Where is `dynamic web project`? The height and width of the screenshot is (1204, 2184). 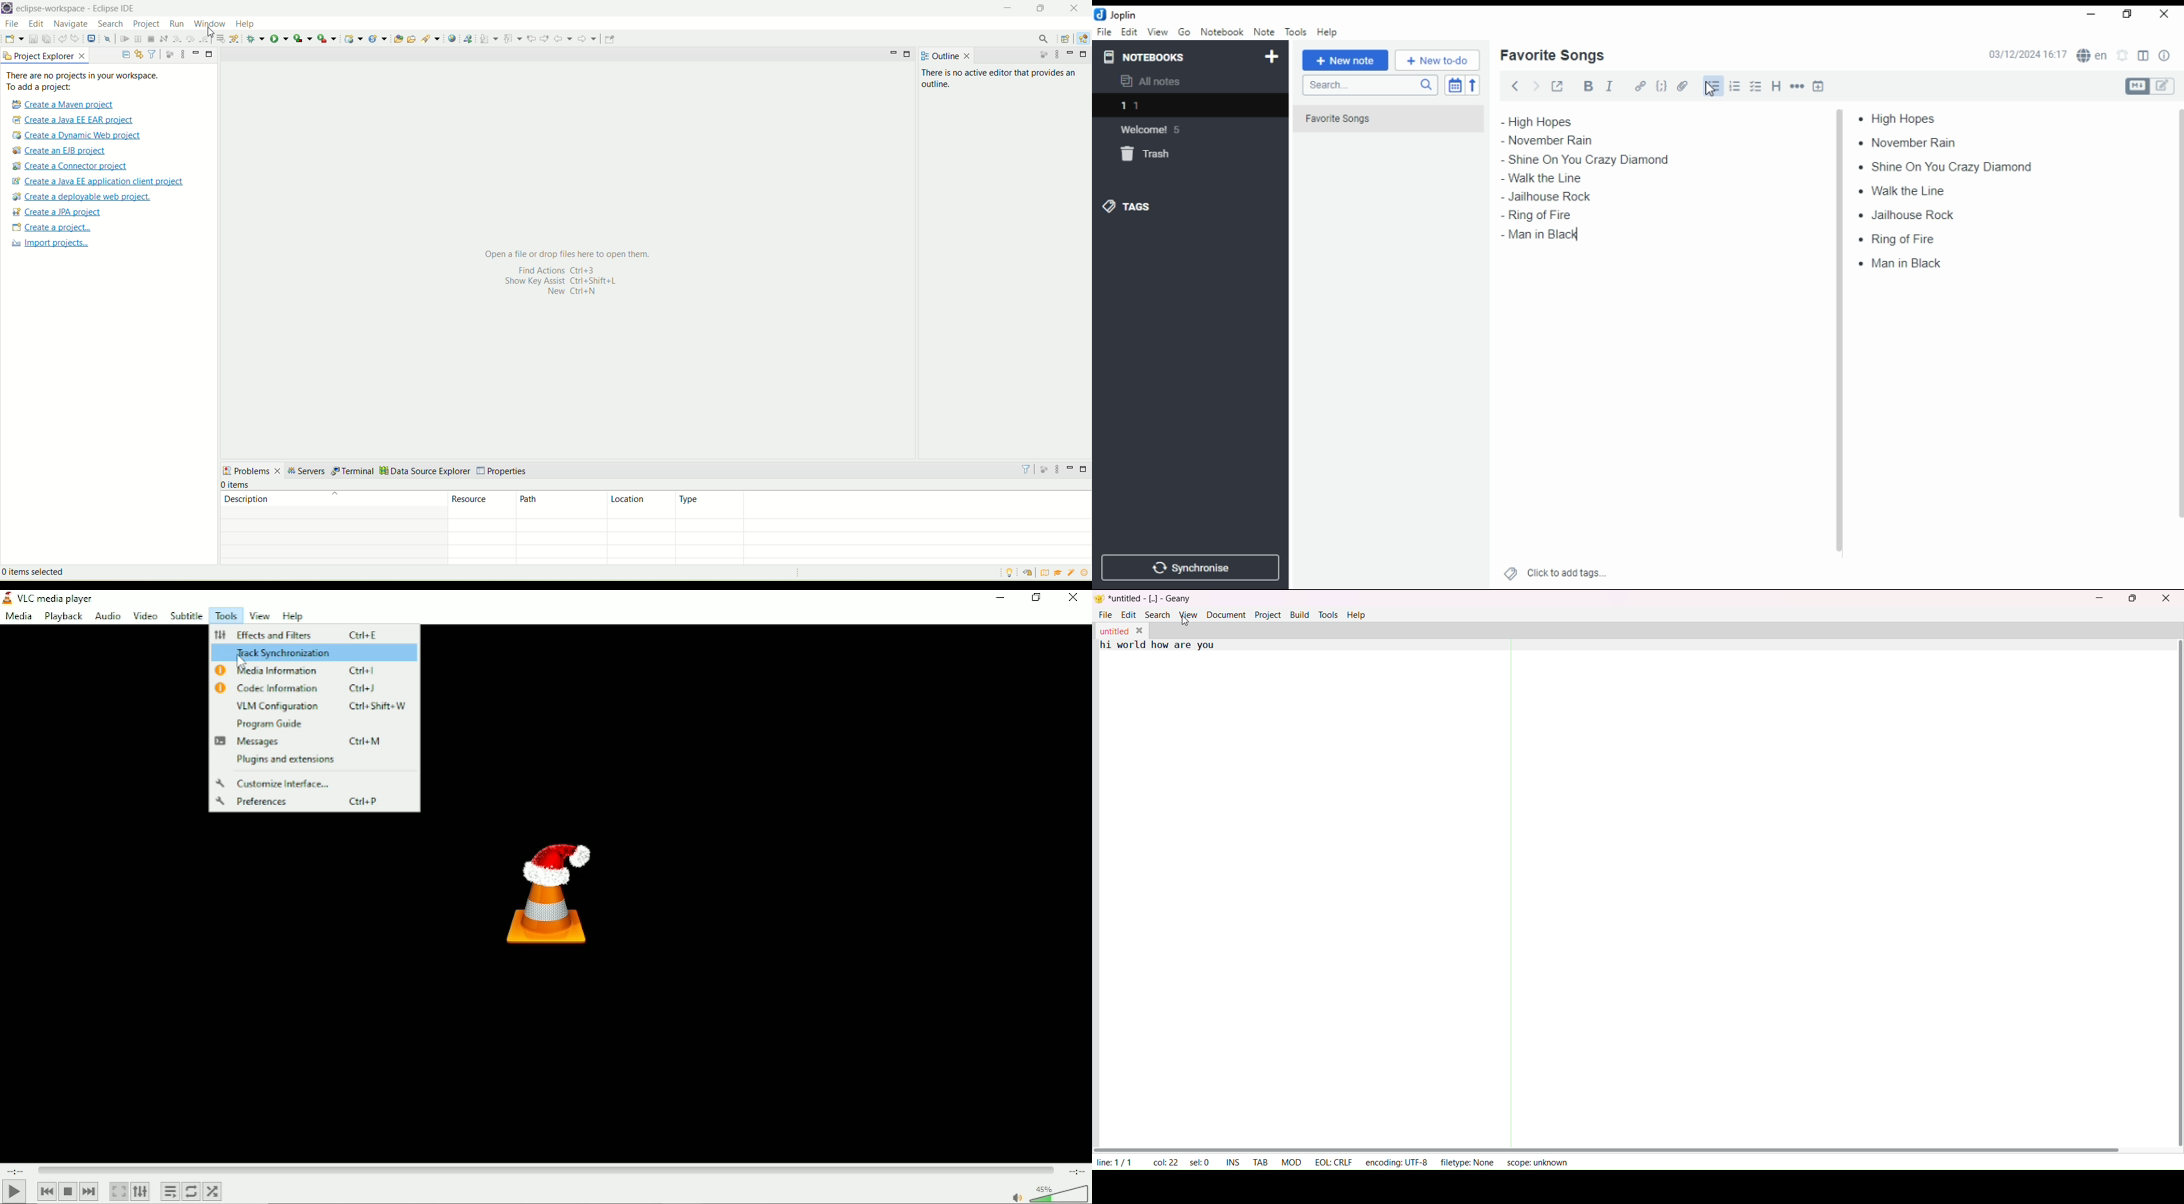
dynamic web project is located at coordinates (354, 39).